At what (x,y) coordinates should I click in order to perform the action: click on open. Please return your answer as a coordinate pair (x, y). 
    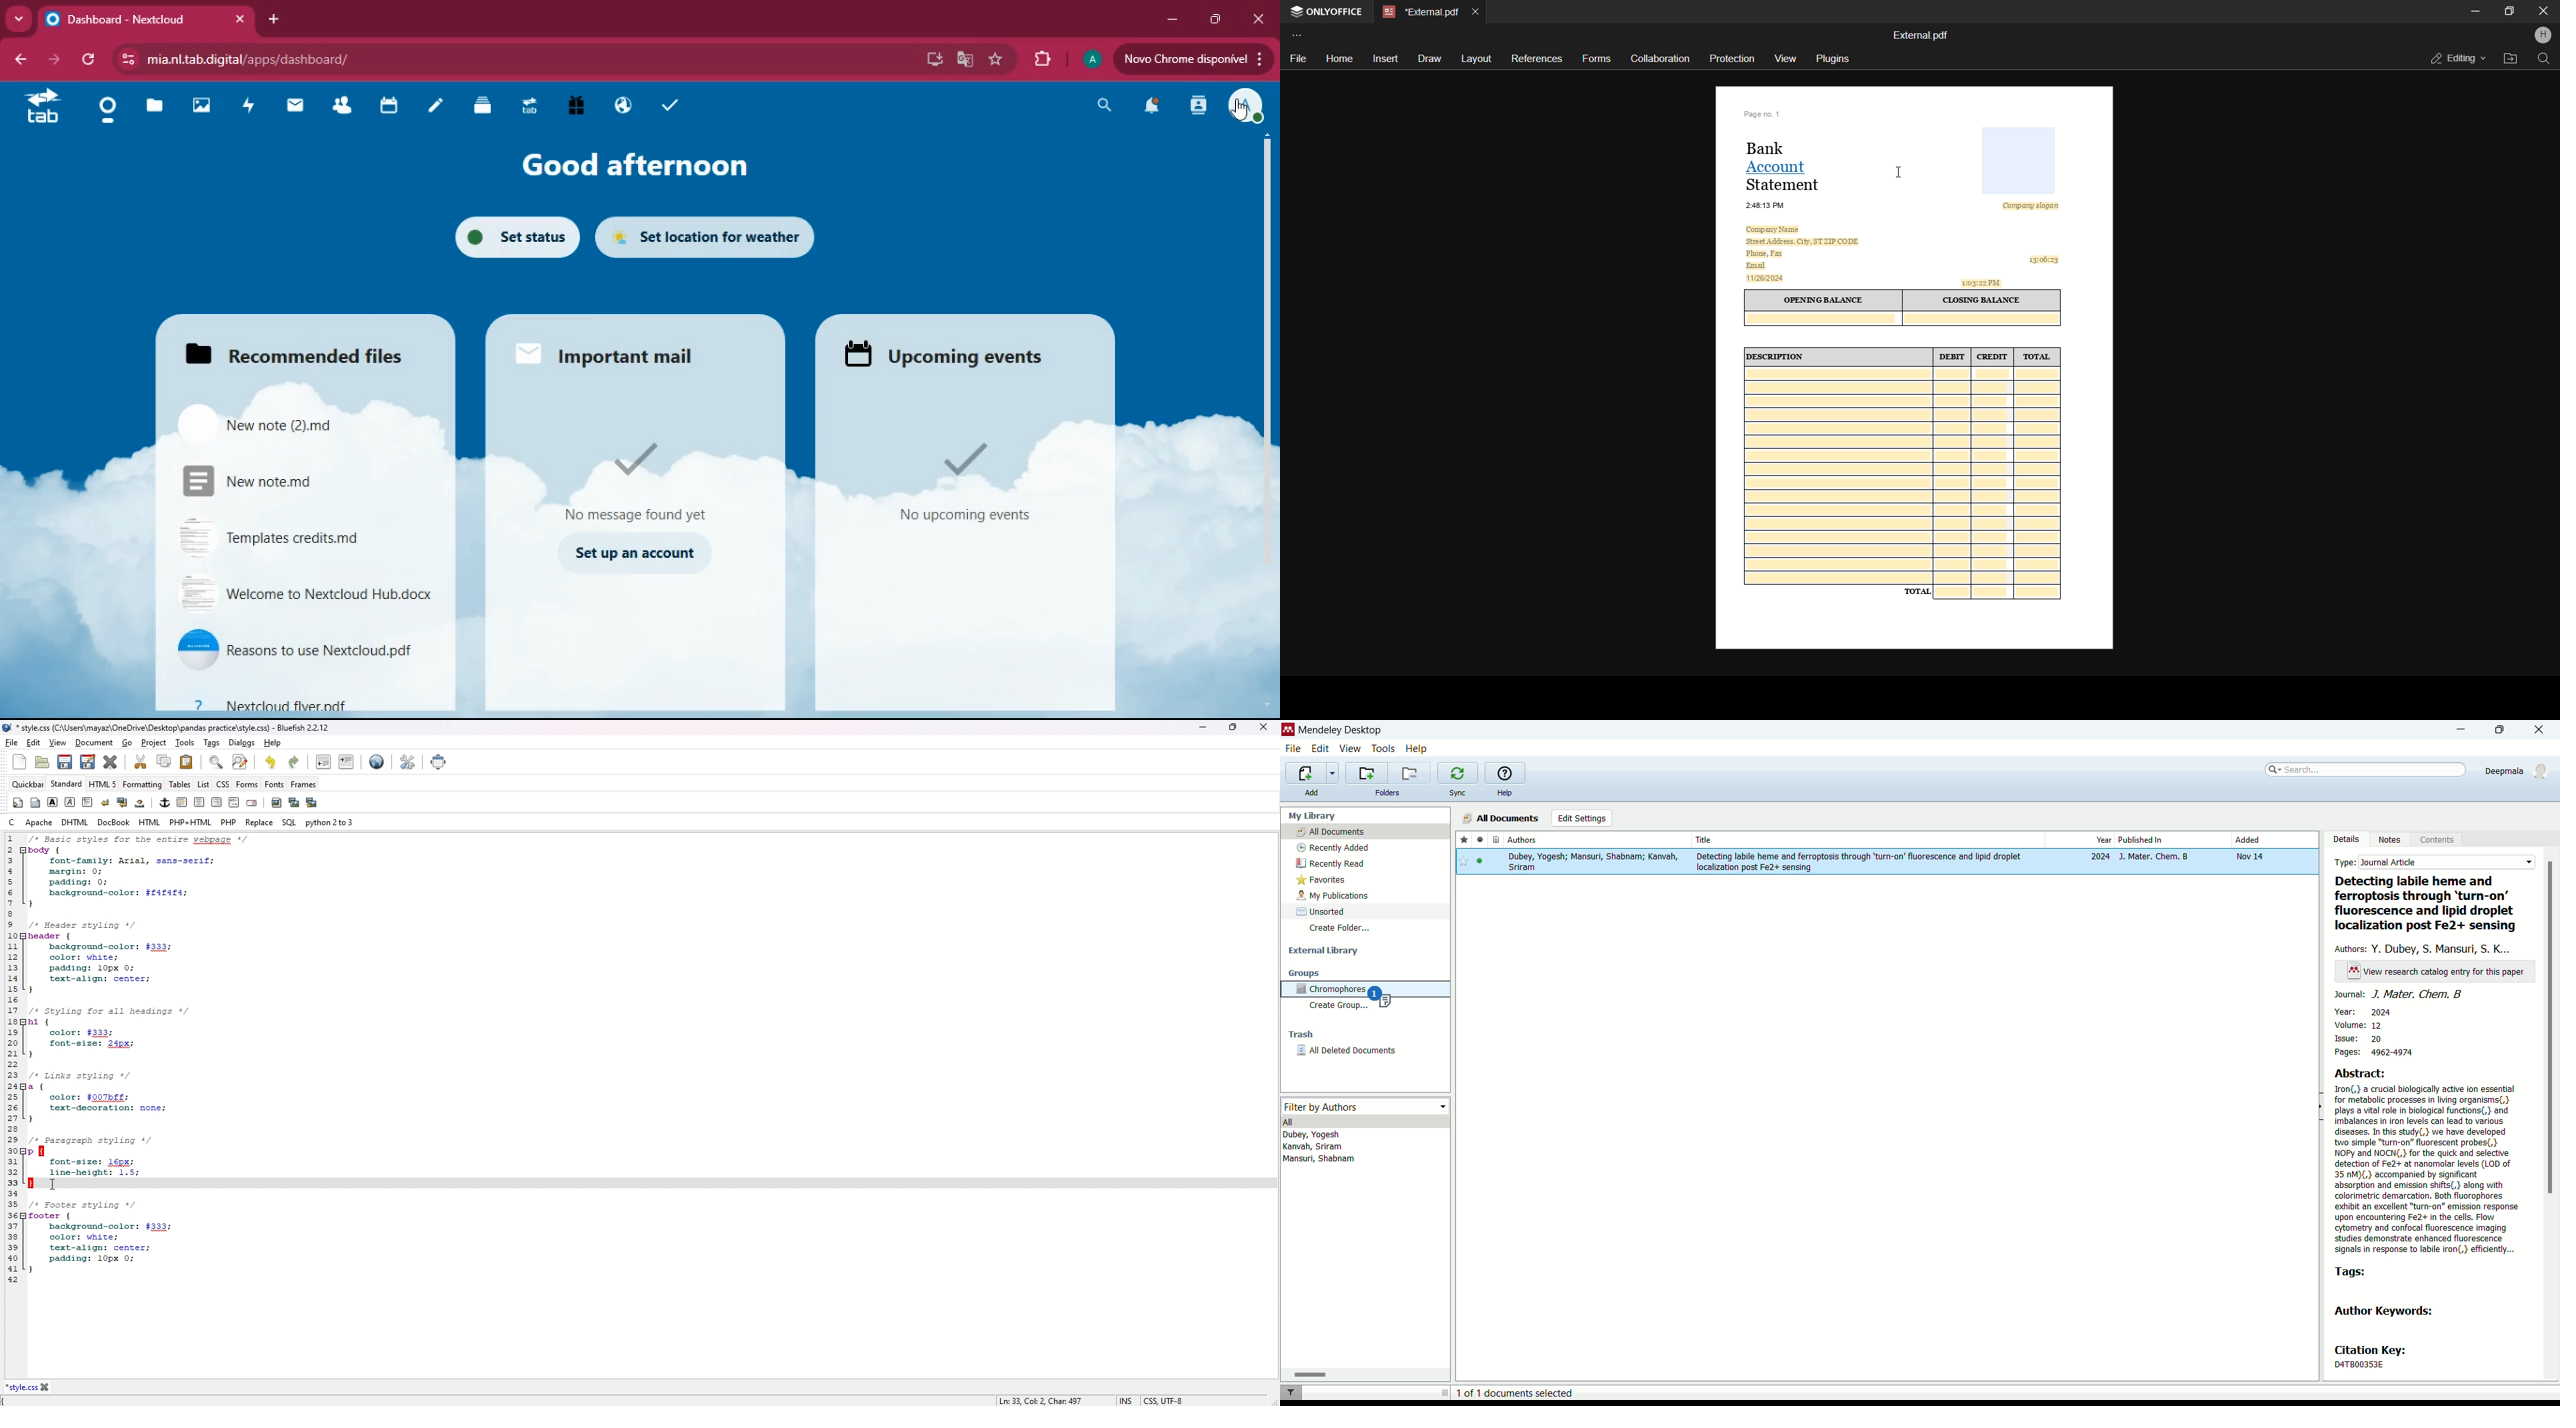
    Looking at the image, I should click on (43, 763).